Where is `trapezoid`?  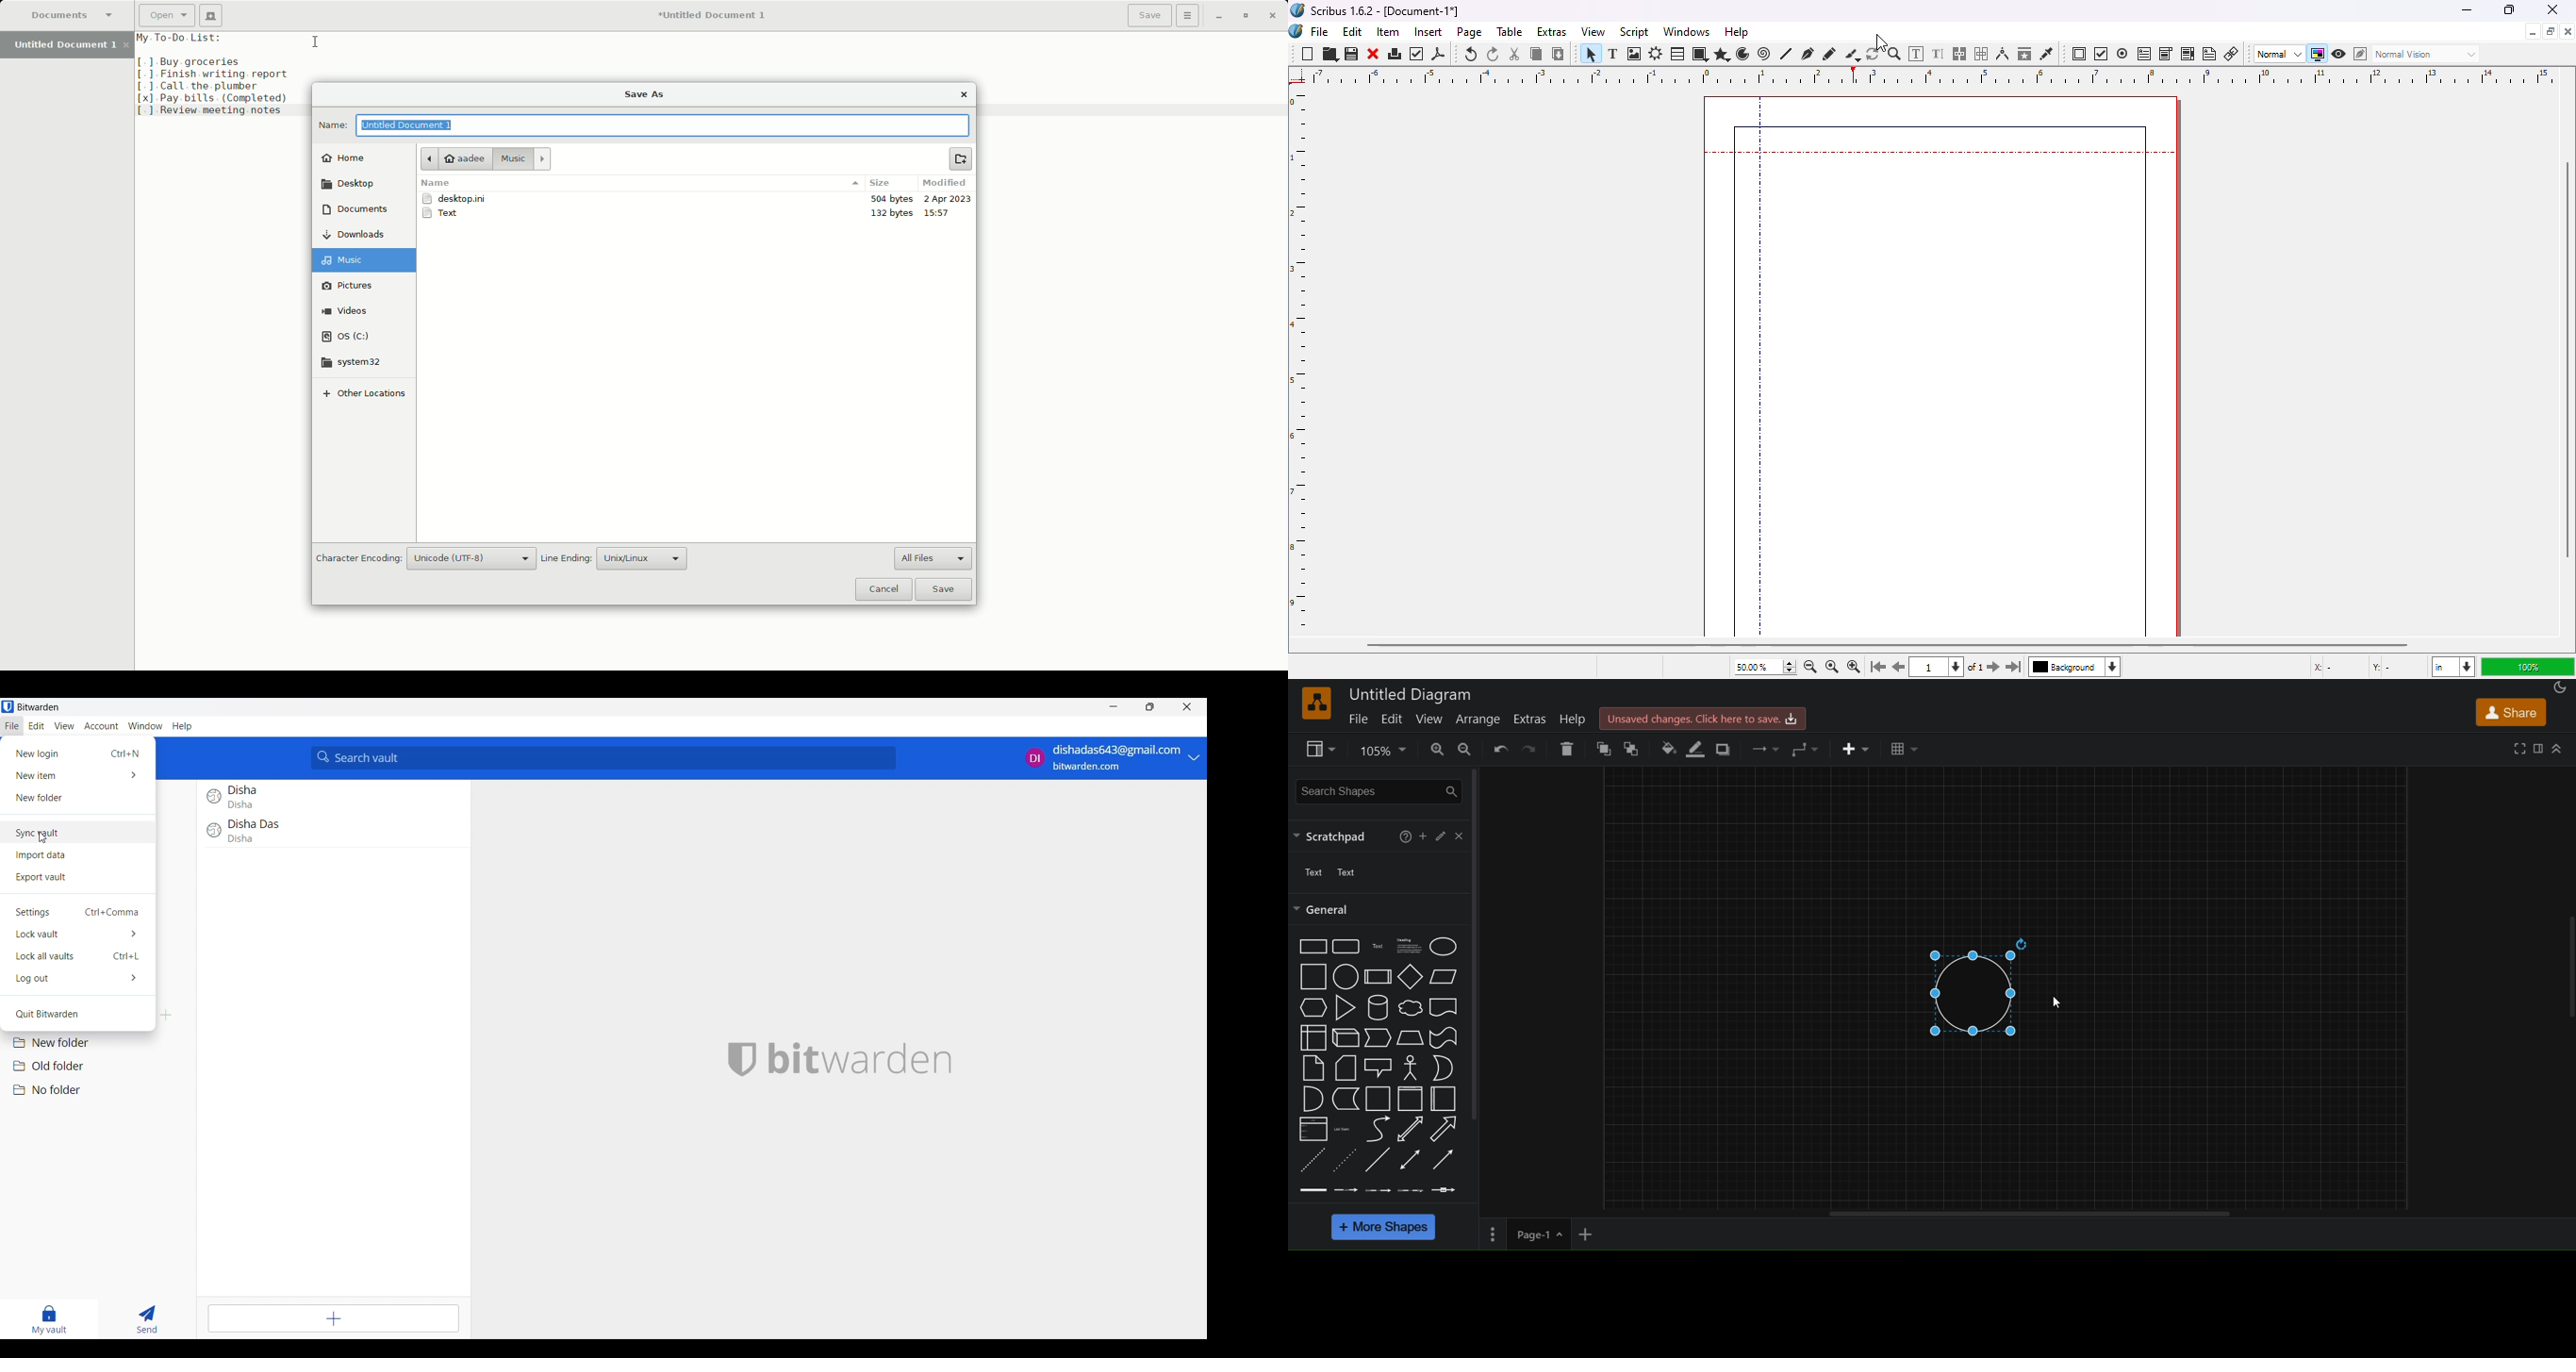 trapezoid is located at coordinates (1410, 1038).